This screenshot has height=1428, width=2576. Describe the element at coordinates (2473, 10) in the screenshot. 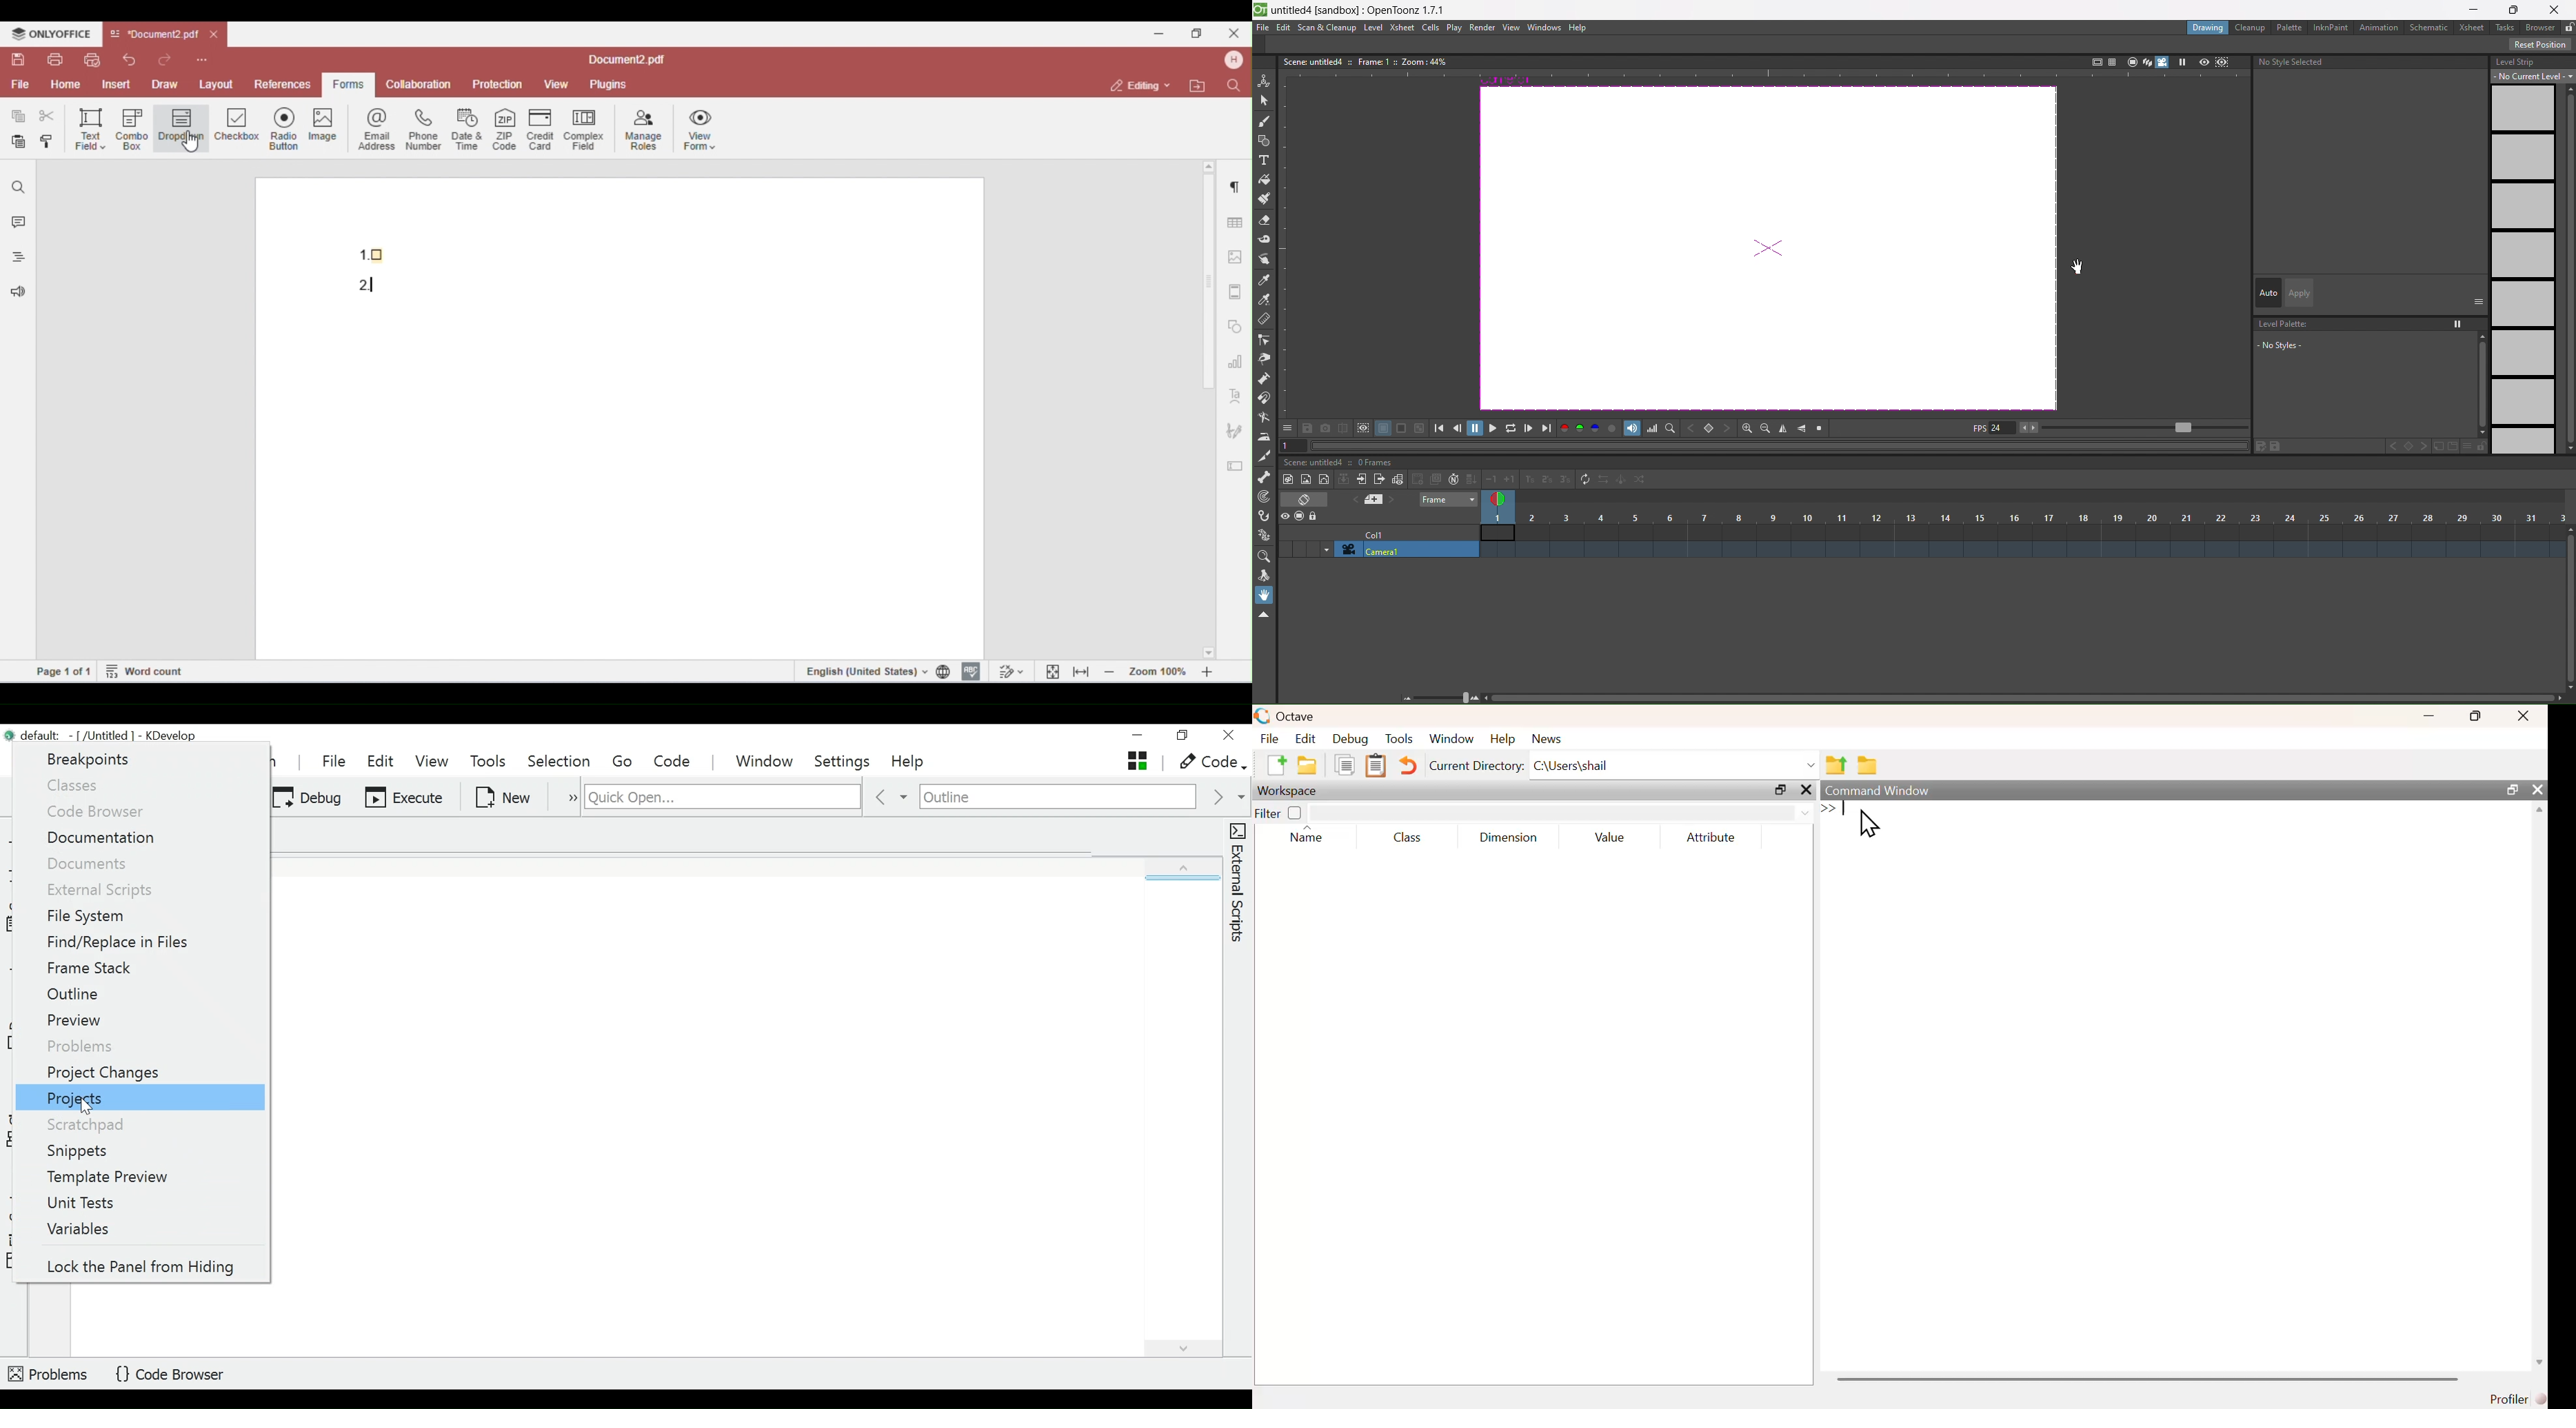

I see `minimize` at that location.